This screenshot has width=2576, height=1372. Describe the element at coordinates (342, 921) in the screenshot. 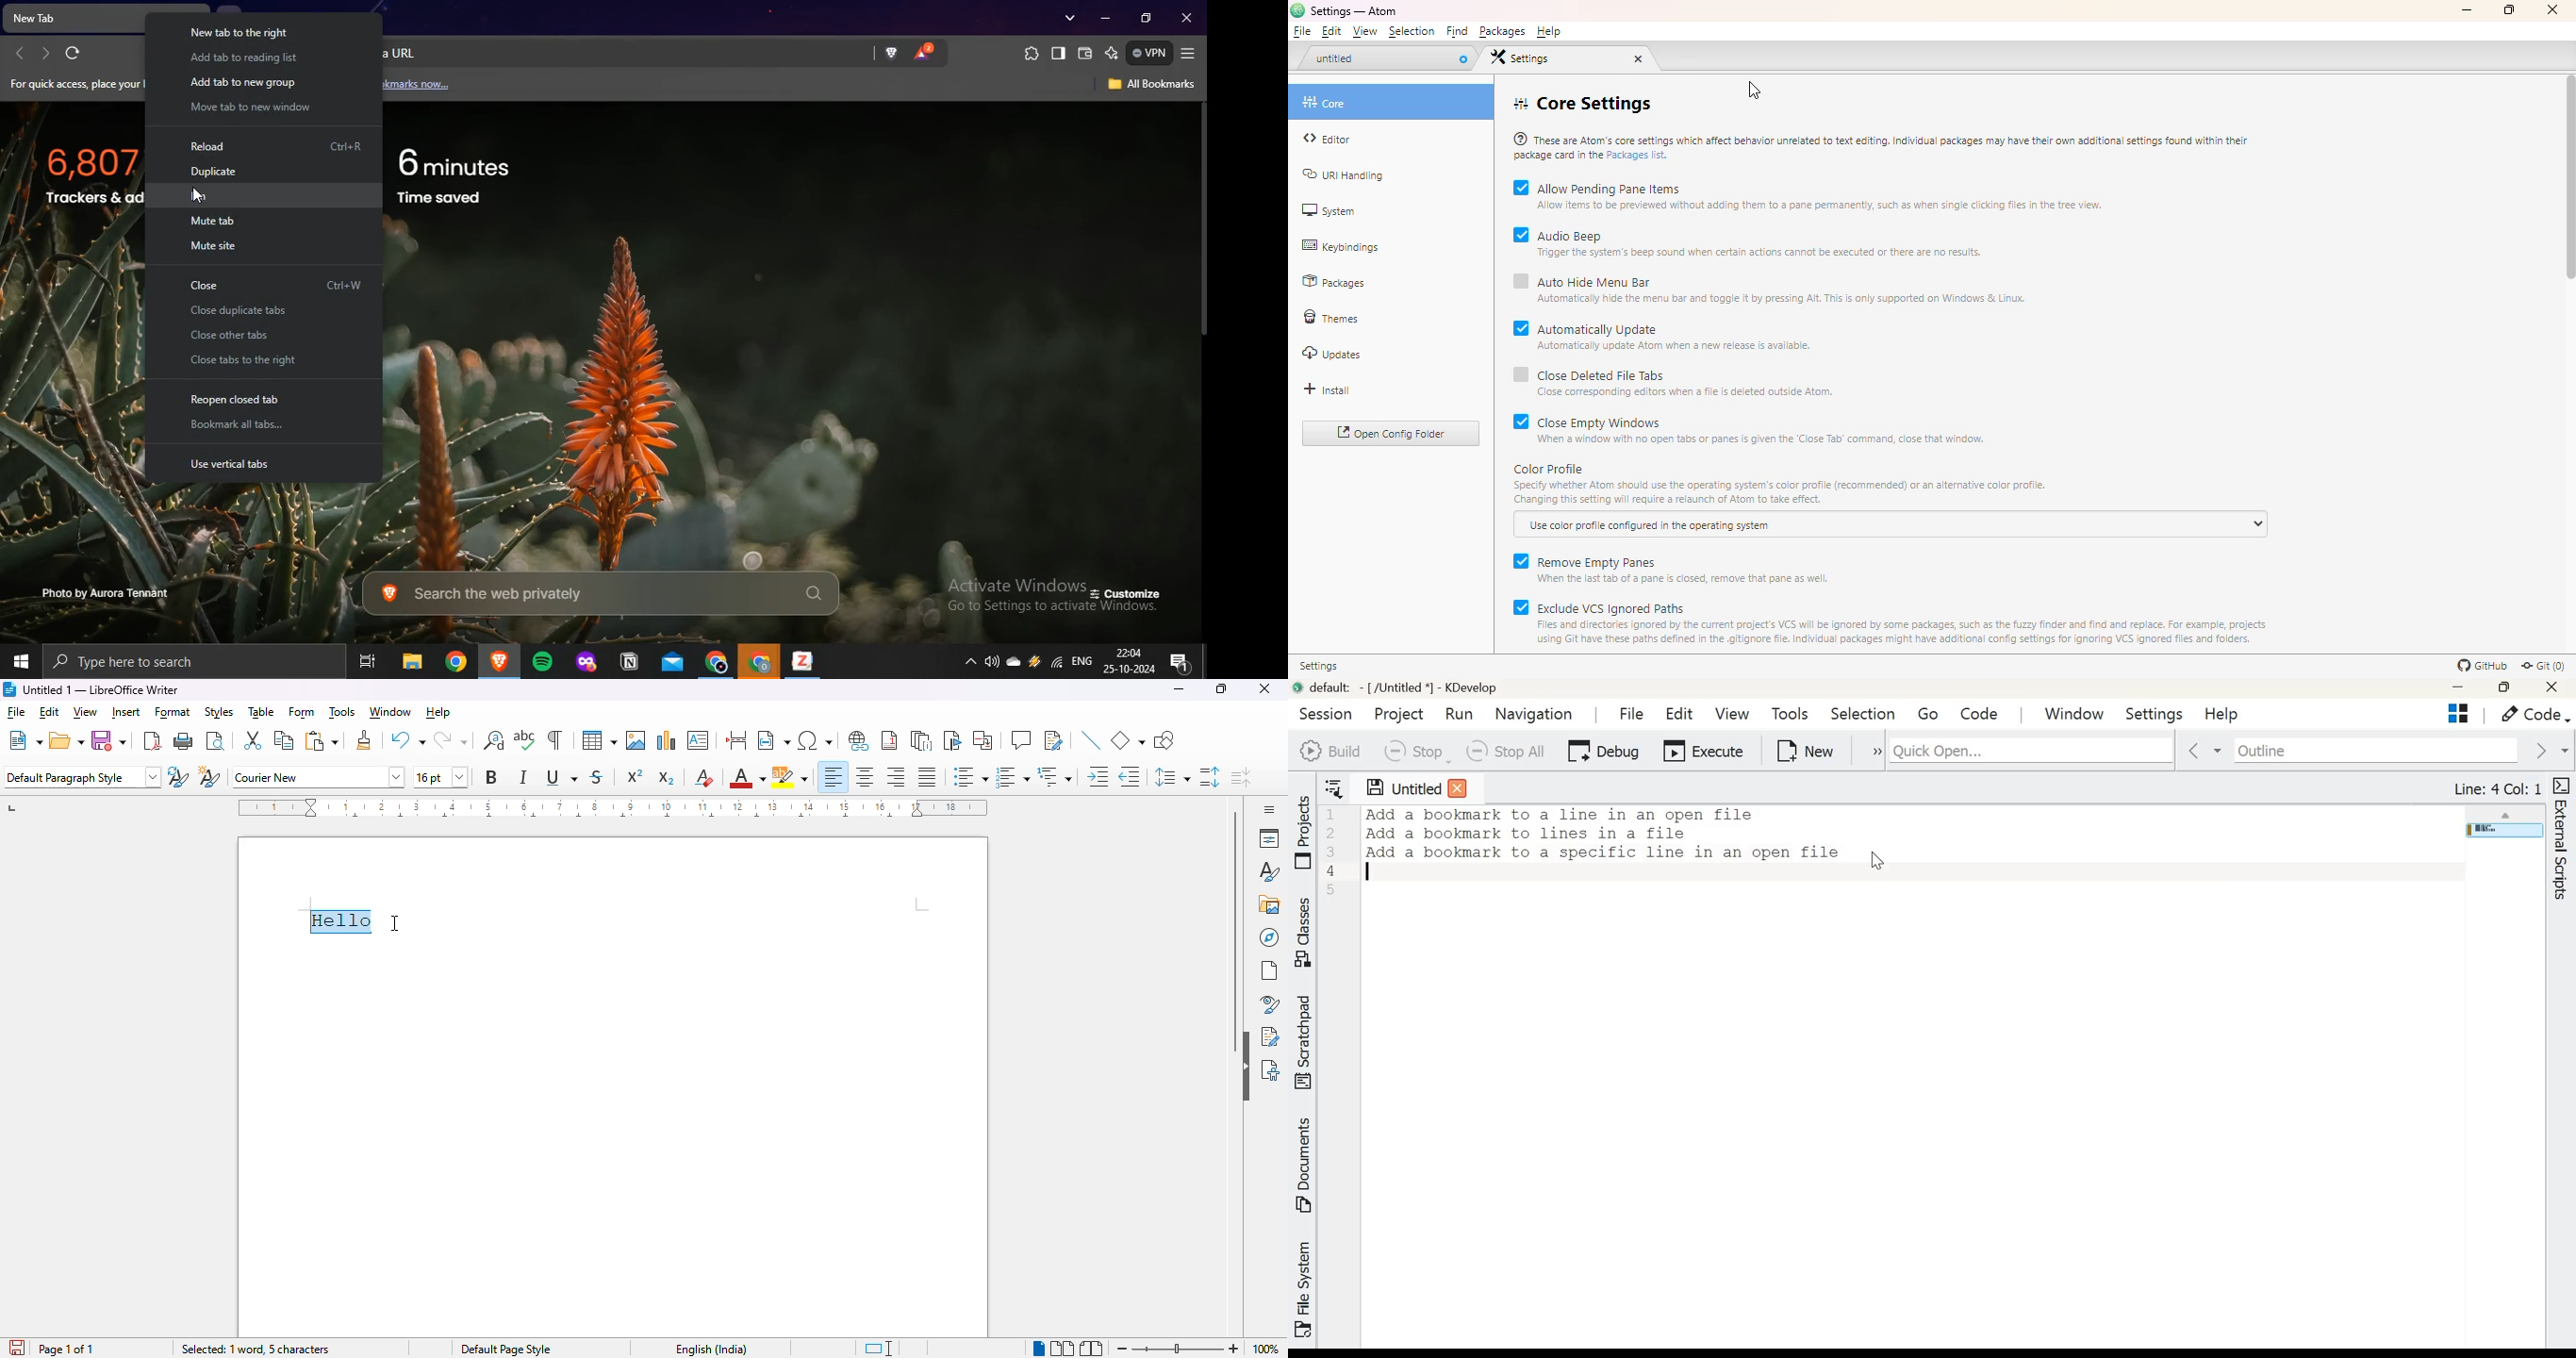

I see `hello` at that location.